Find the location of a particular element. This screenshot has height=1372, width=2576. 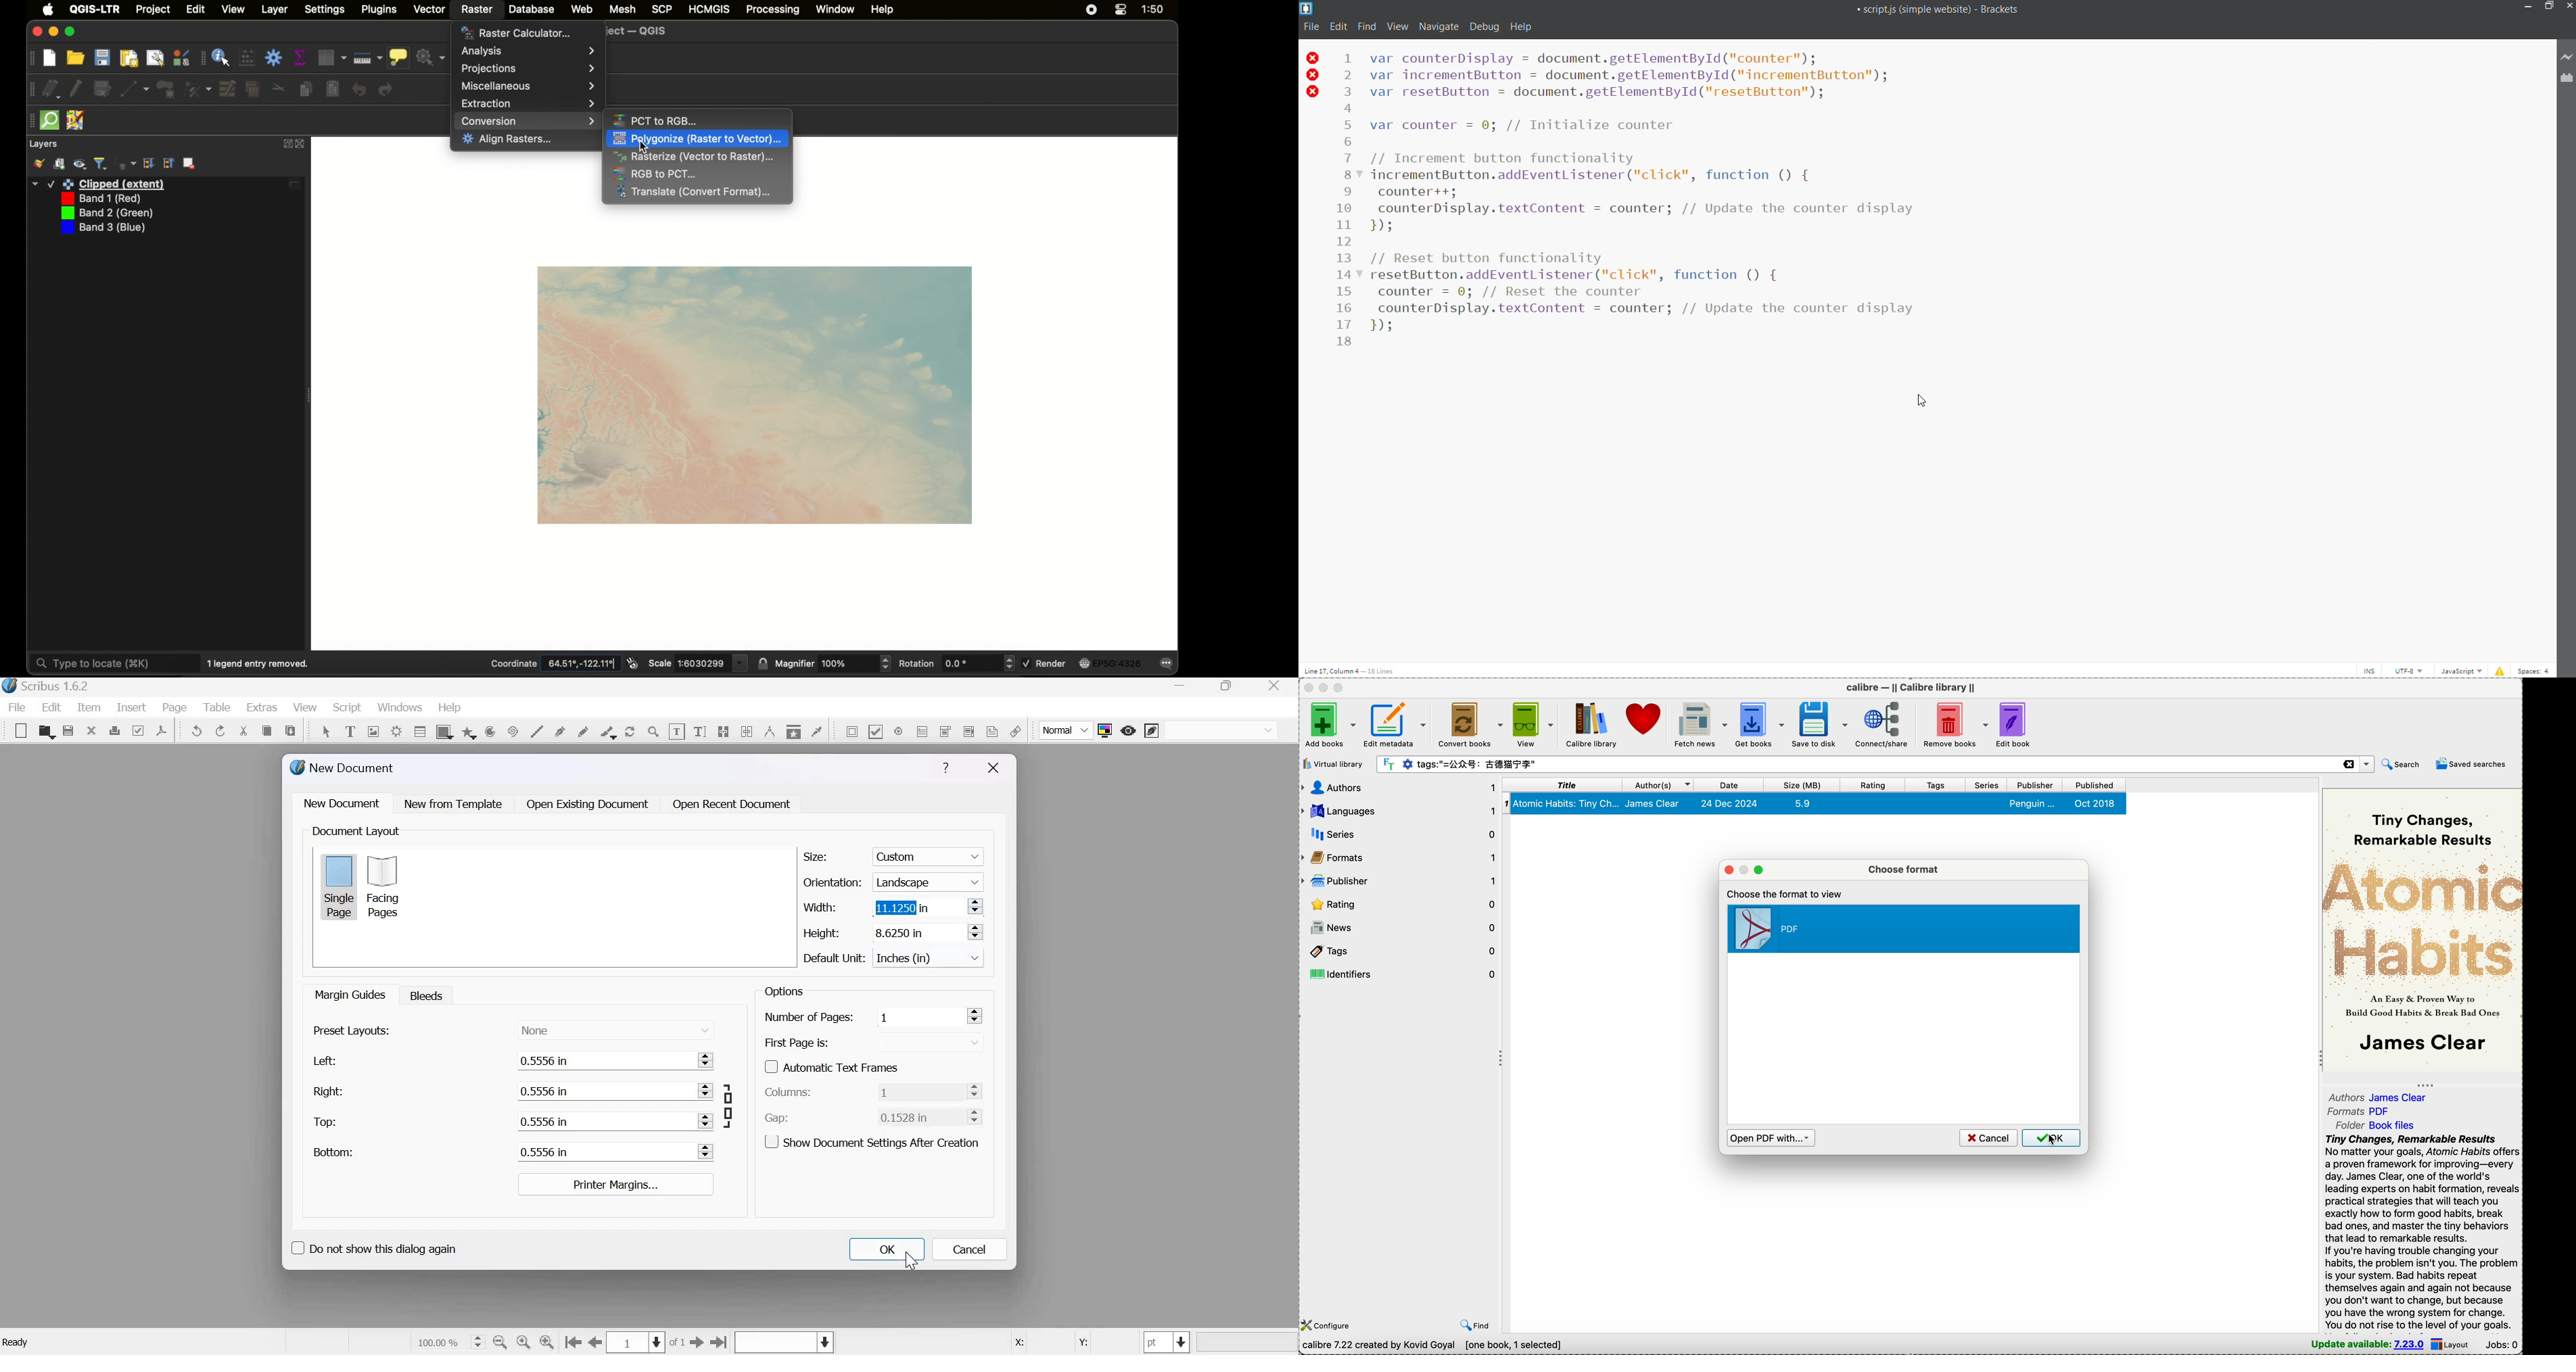

close is located at coordinates (91, 730).